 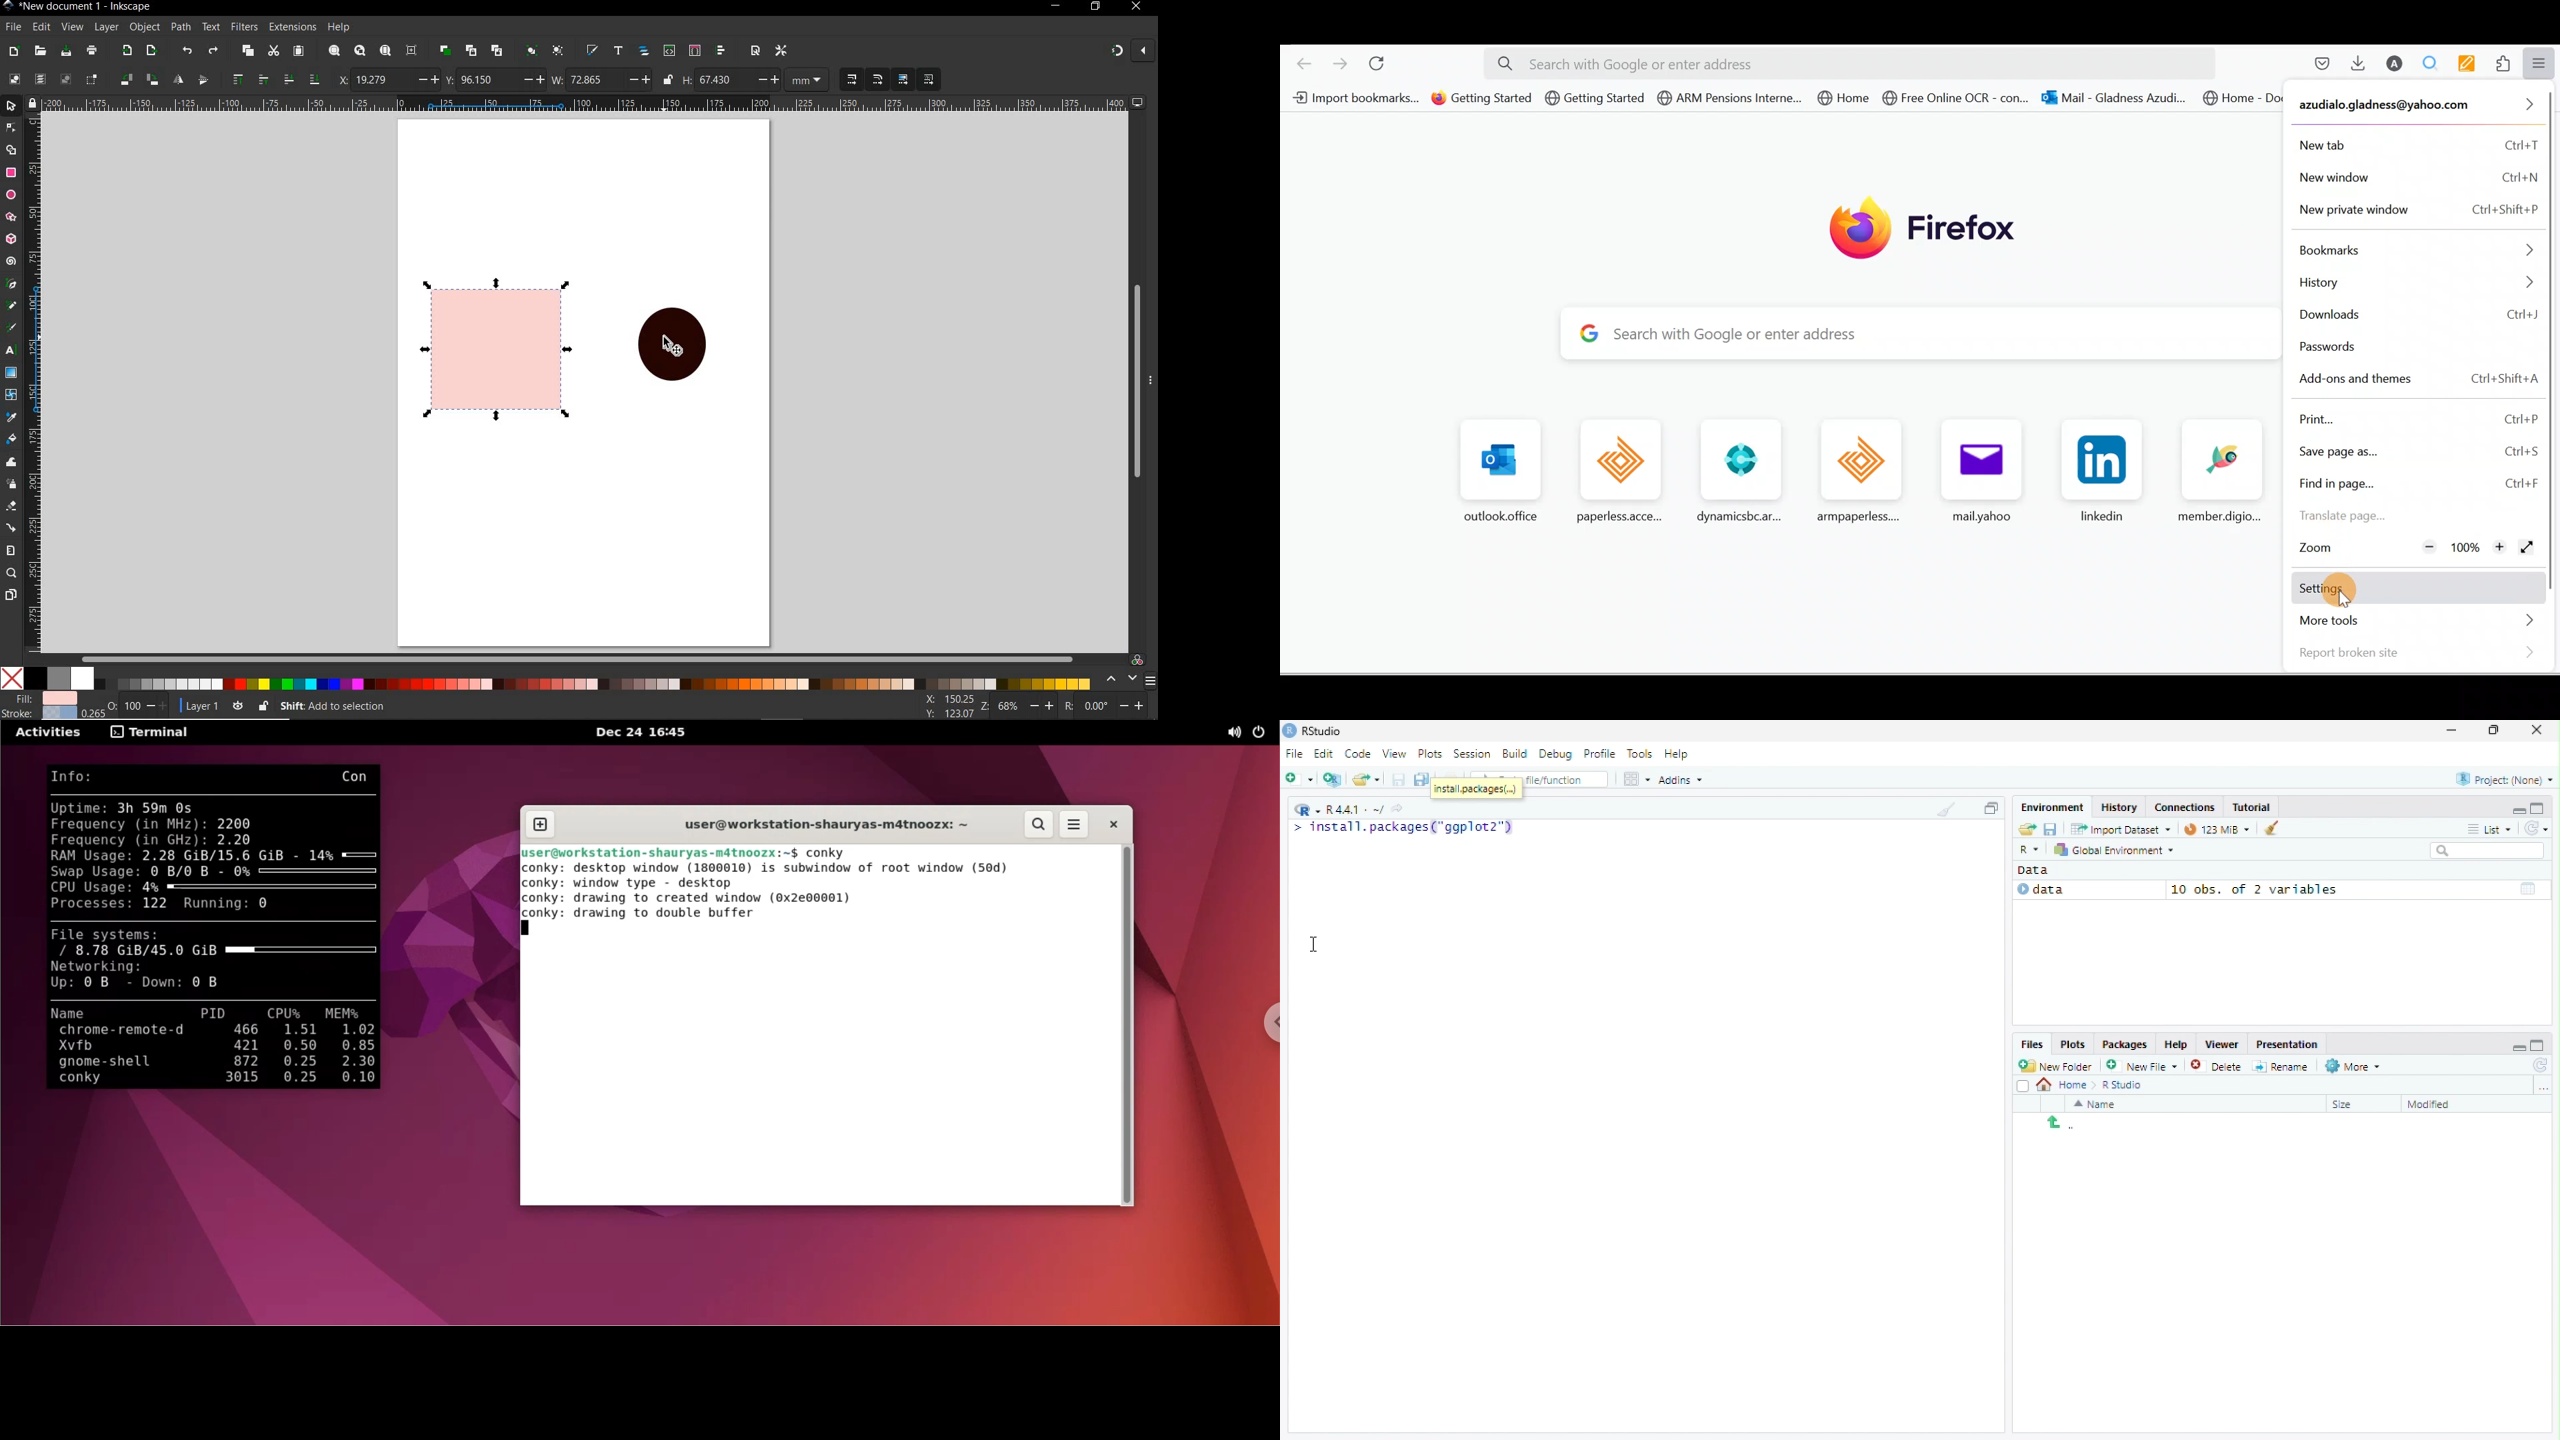 I want to click on Multiple search and highlight, so click(x=2434, y=63).